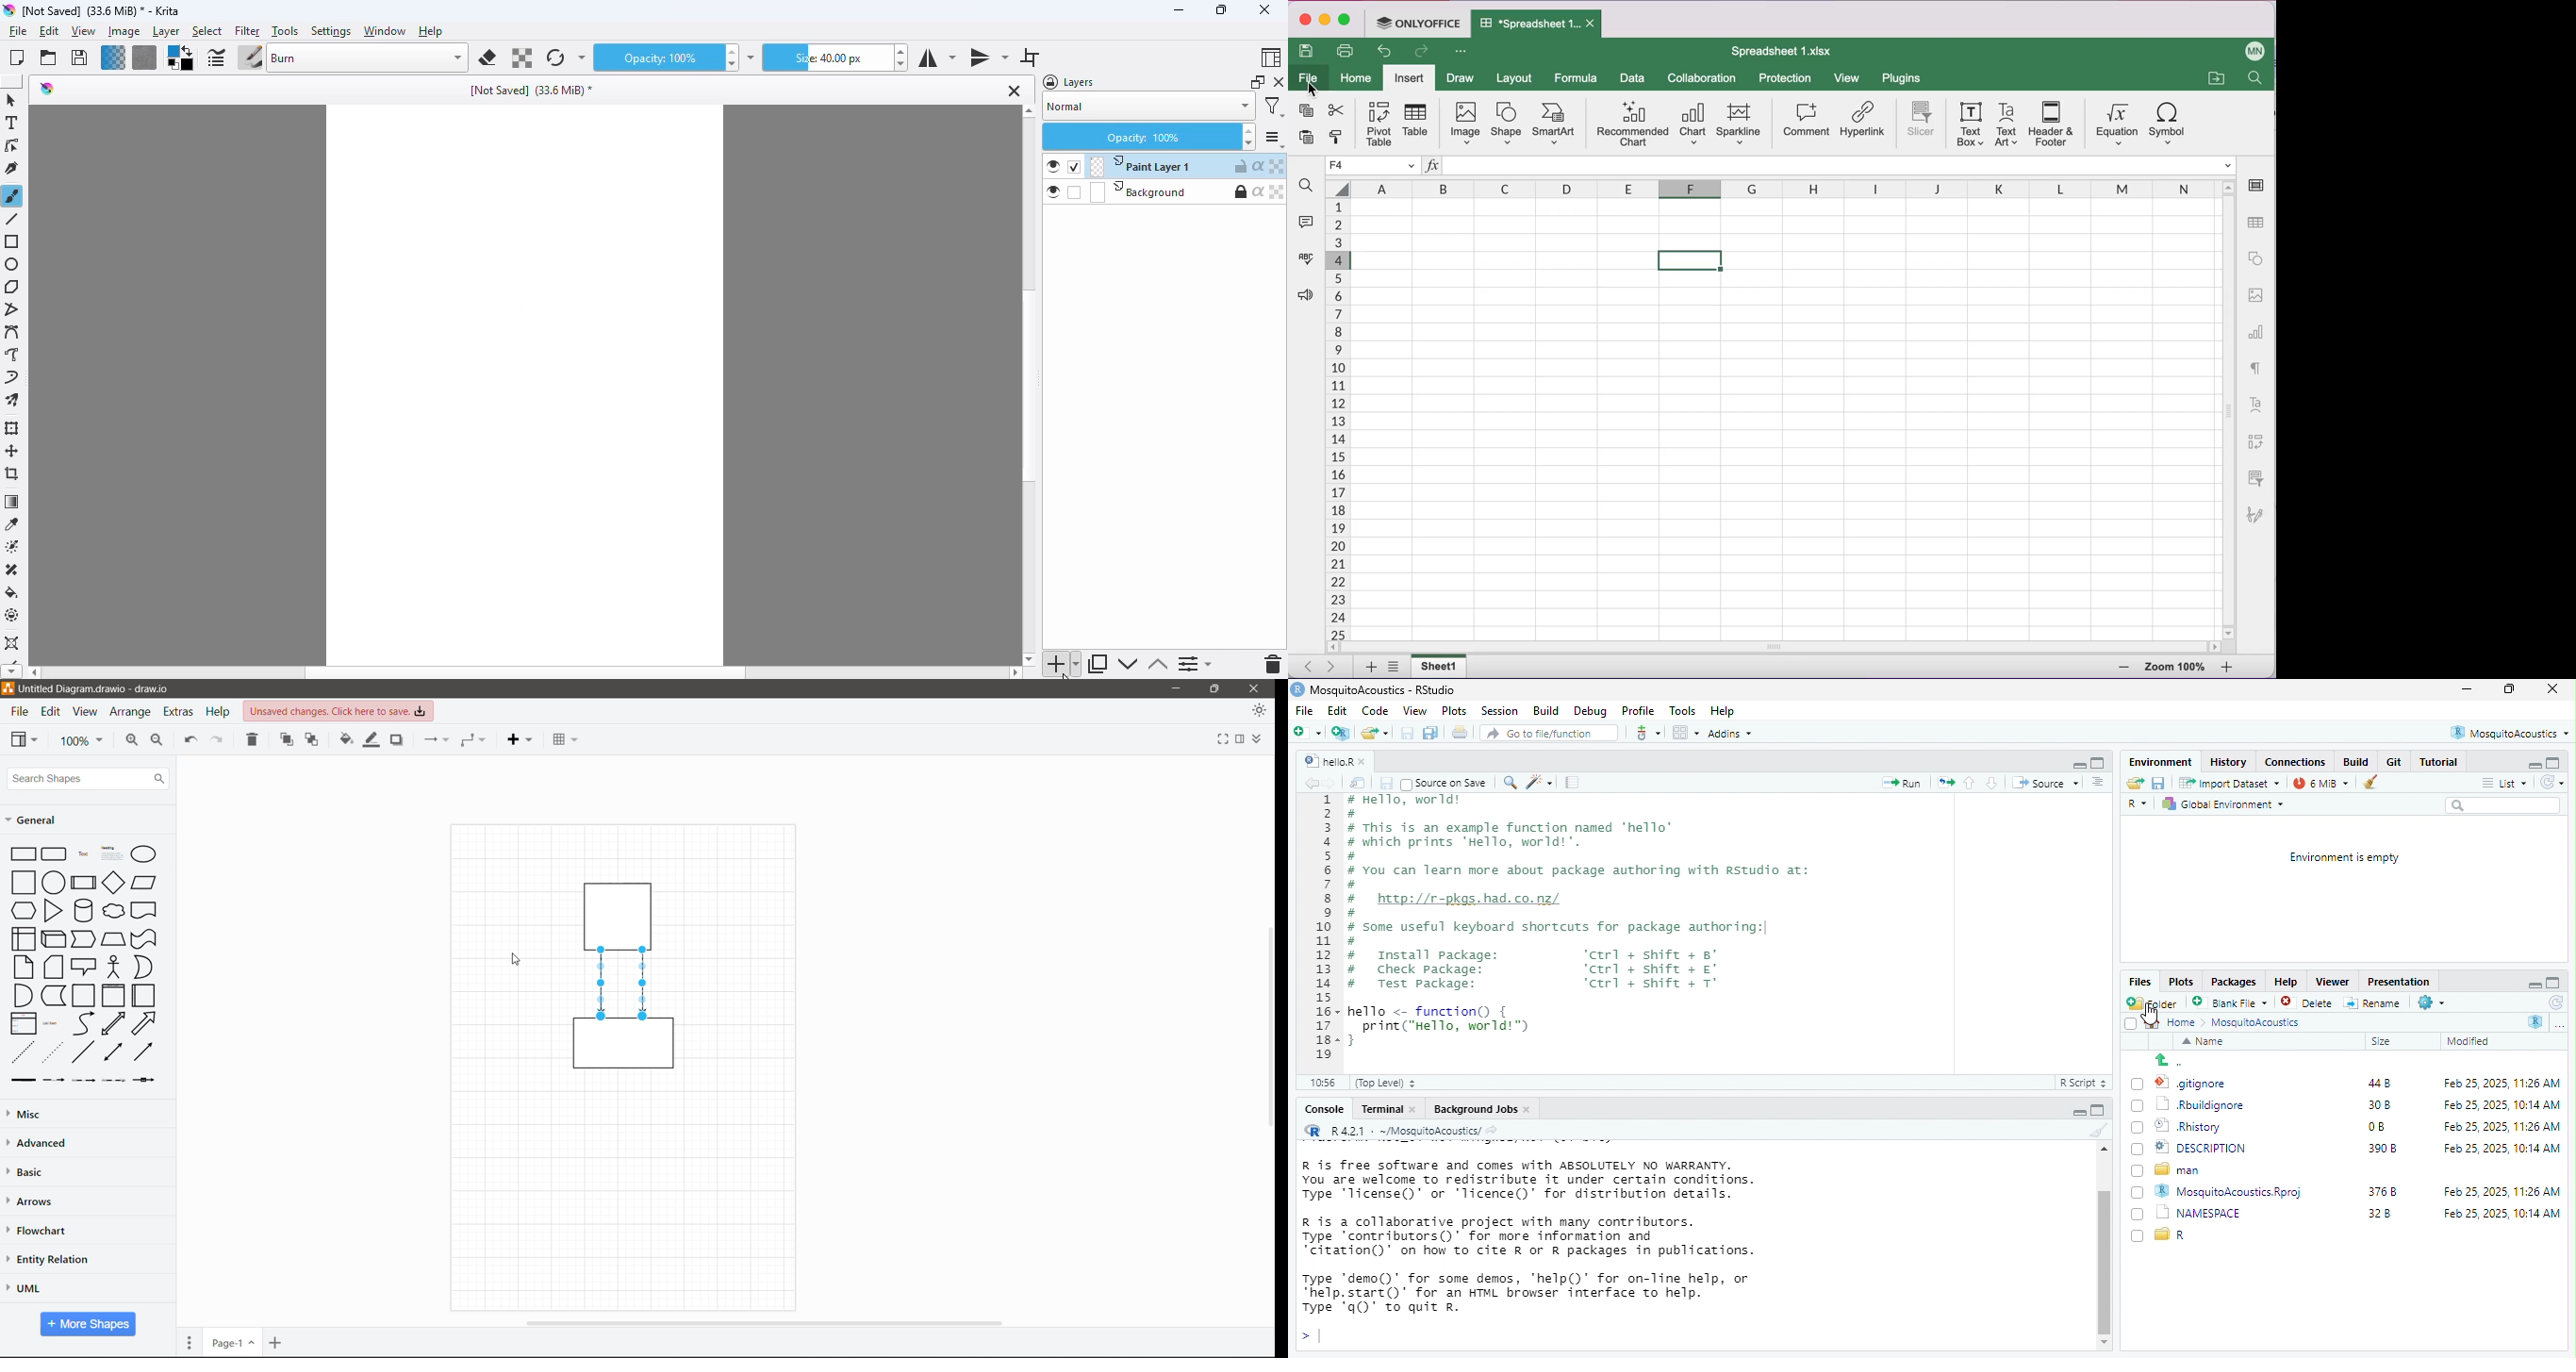  Describe the element at coordinates (2163, 785) in the screenshot. I see `save current document` at that location.